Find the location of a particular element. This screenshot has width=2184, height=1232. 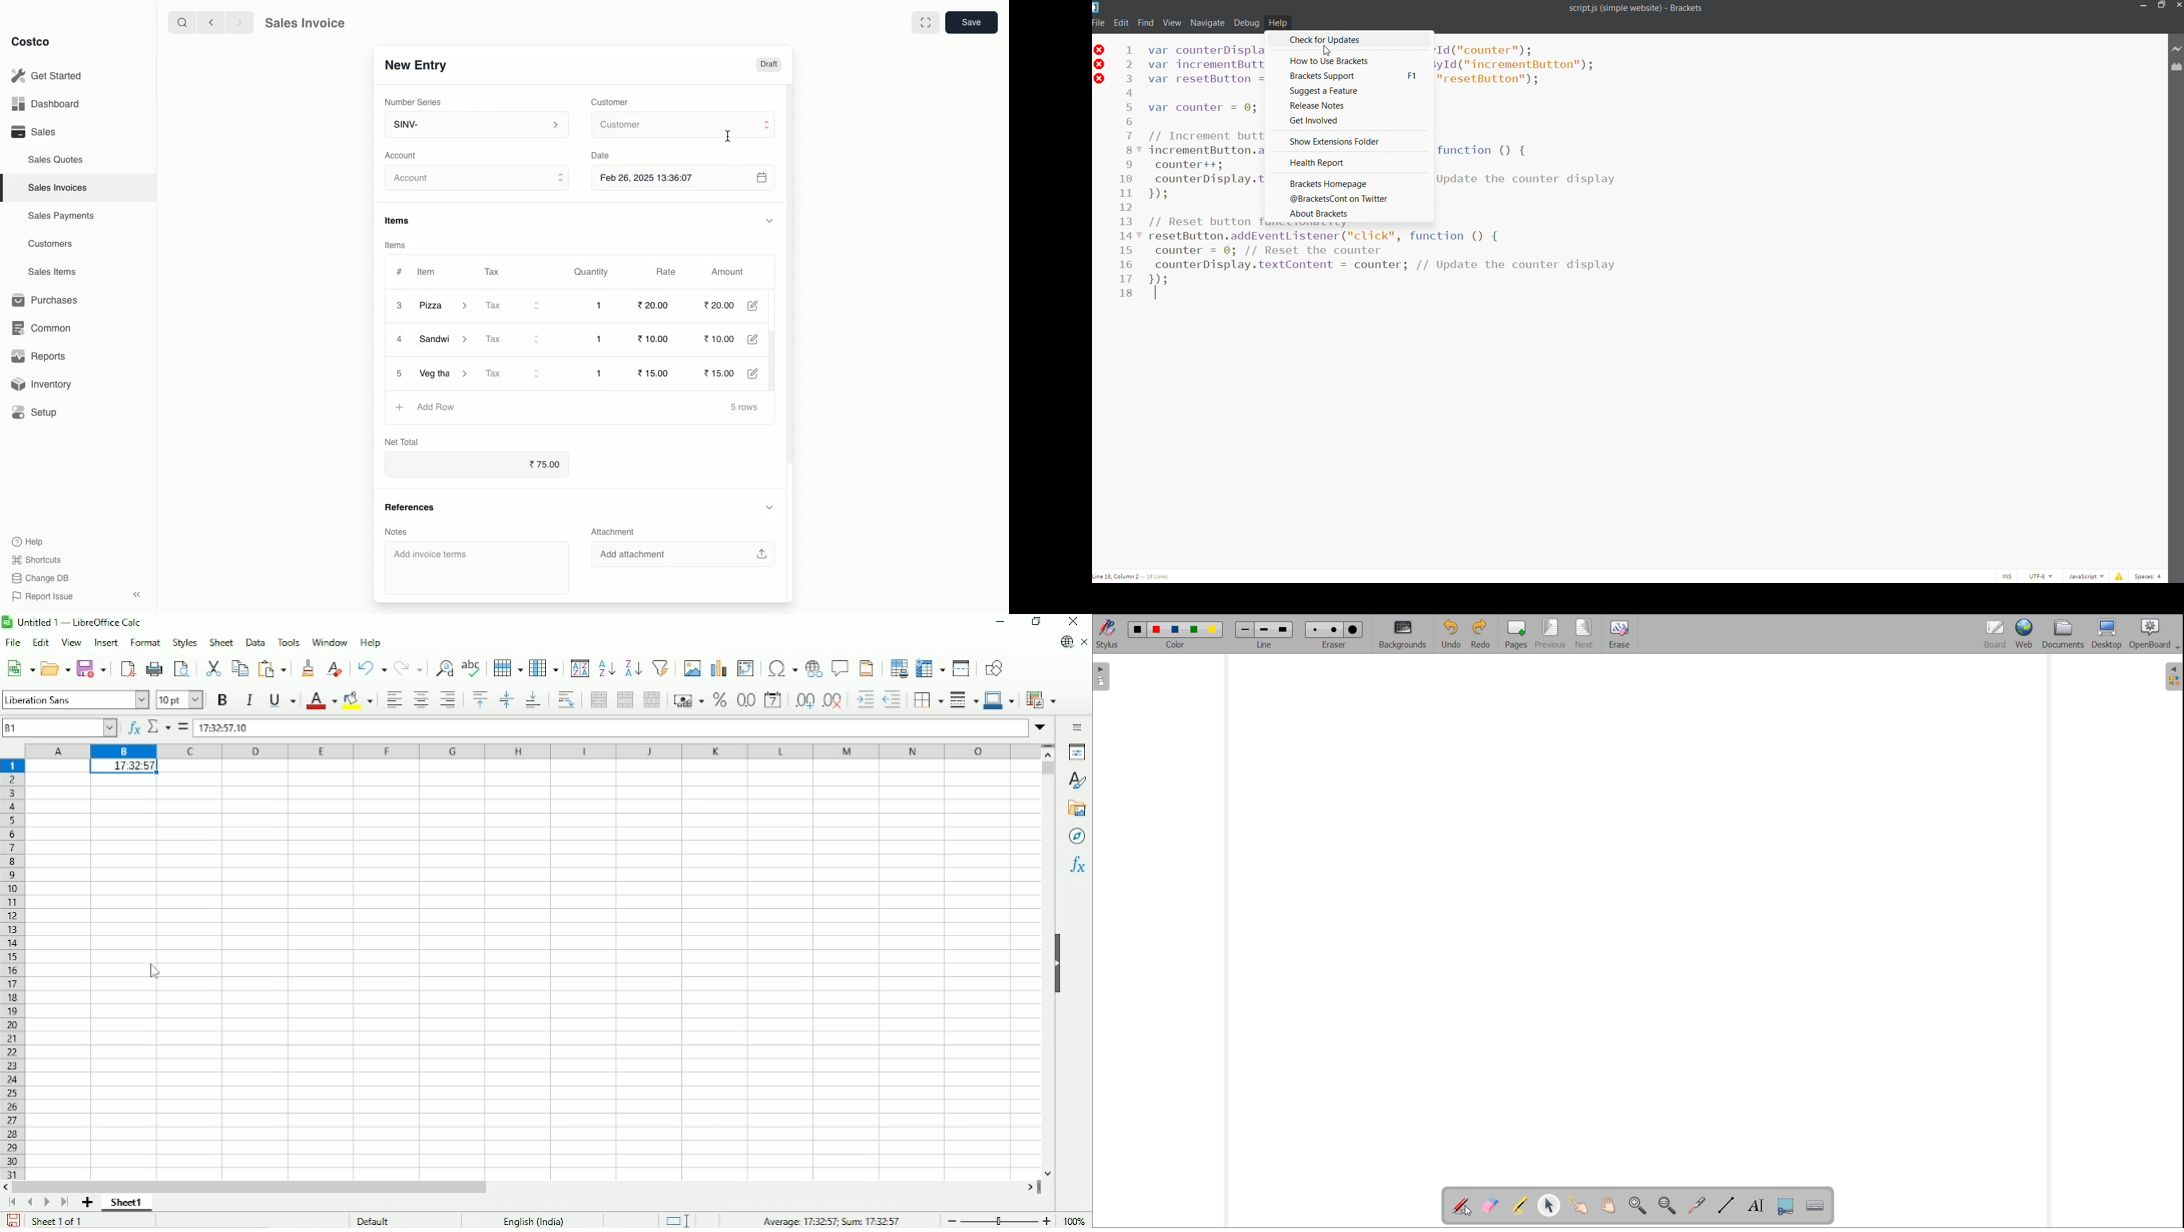

Time is located at coordinates (122, 767).